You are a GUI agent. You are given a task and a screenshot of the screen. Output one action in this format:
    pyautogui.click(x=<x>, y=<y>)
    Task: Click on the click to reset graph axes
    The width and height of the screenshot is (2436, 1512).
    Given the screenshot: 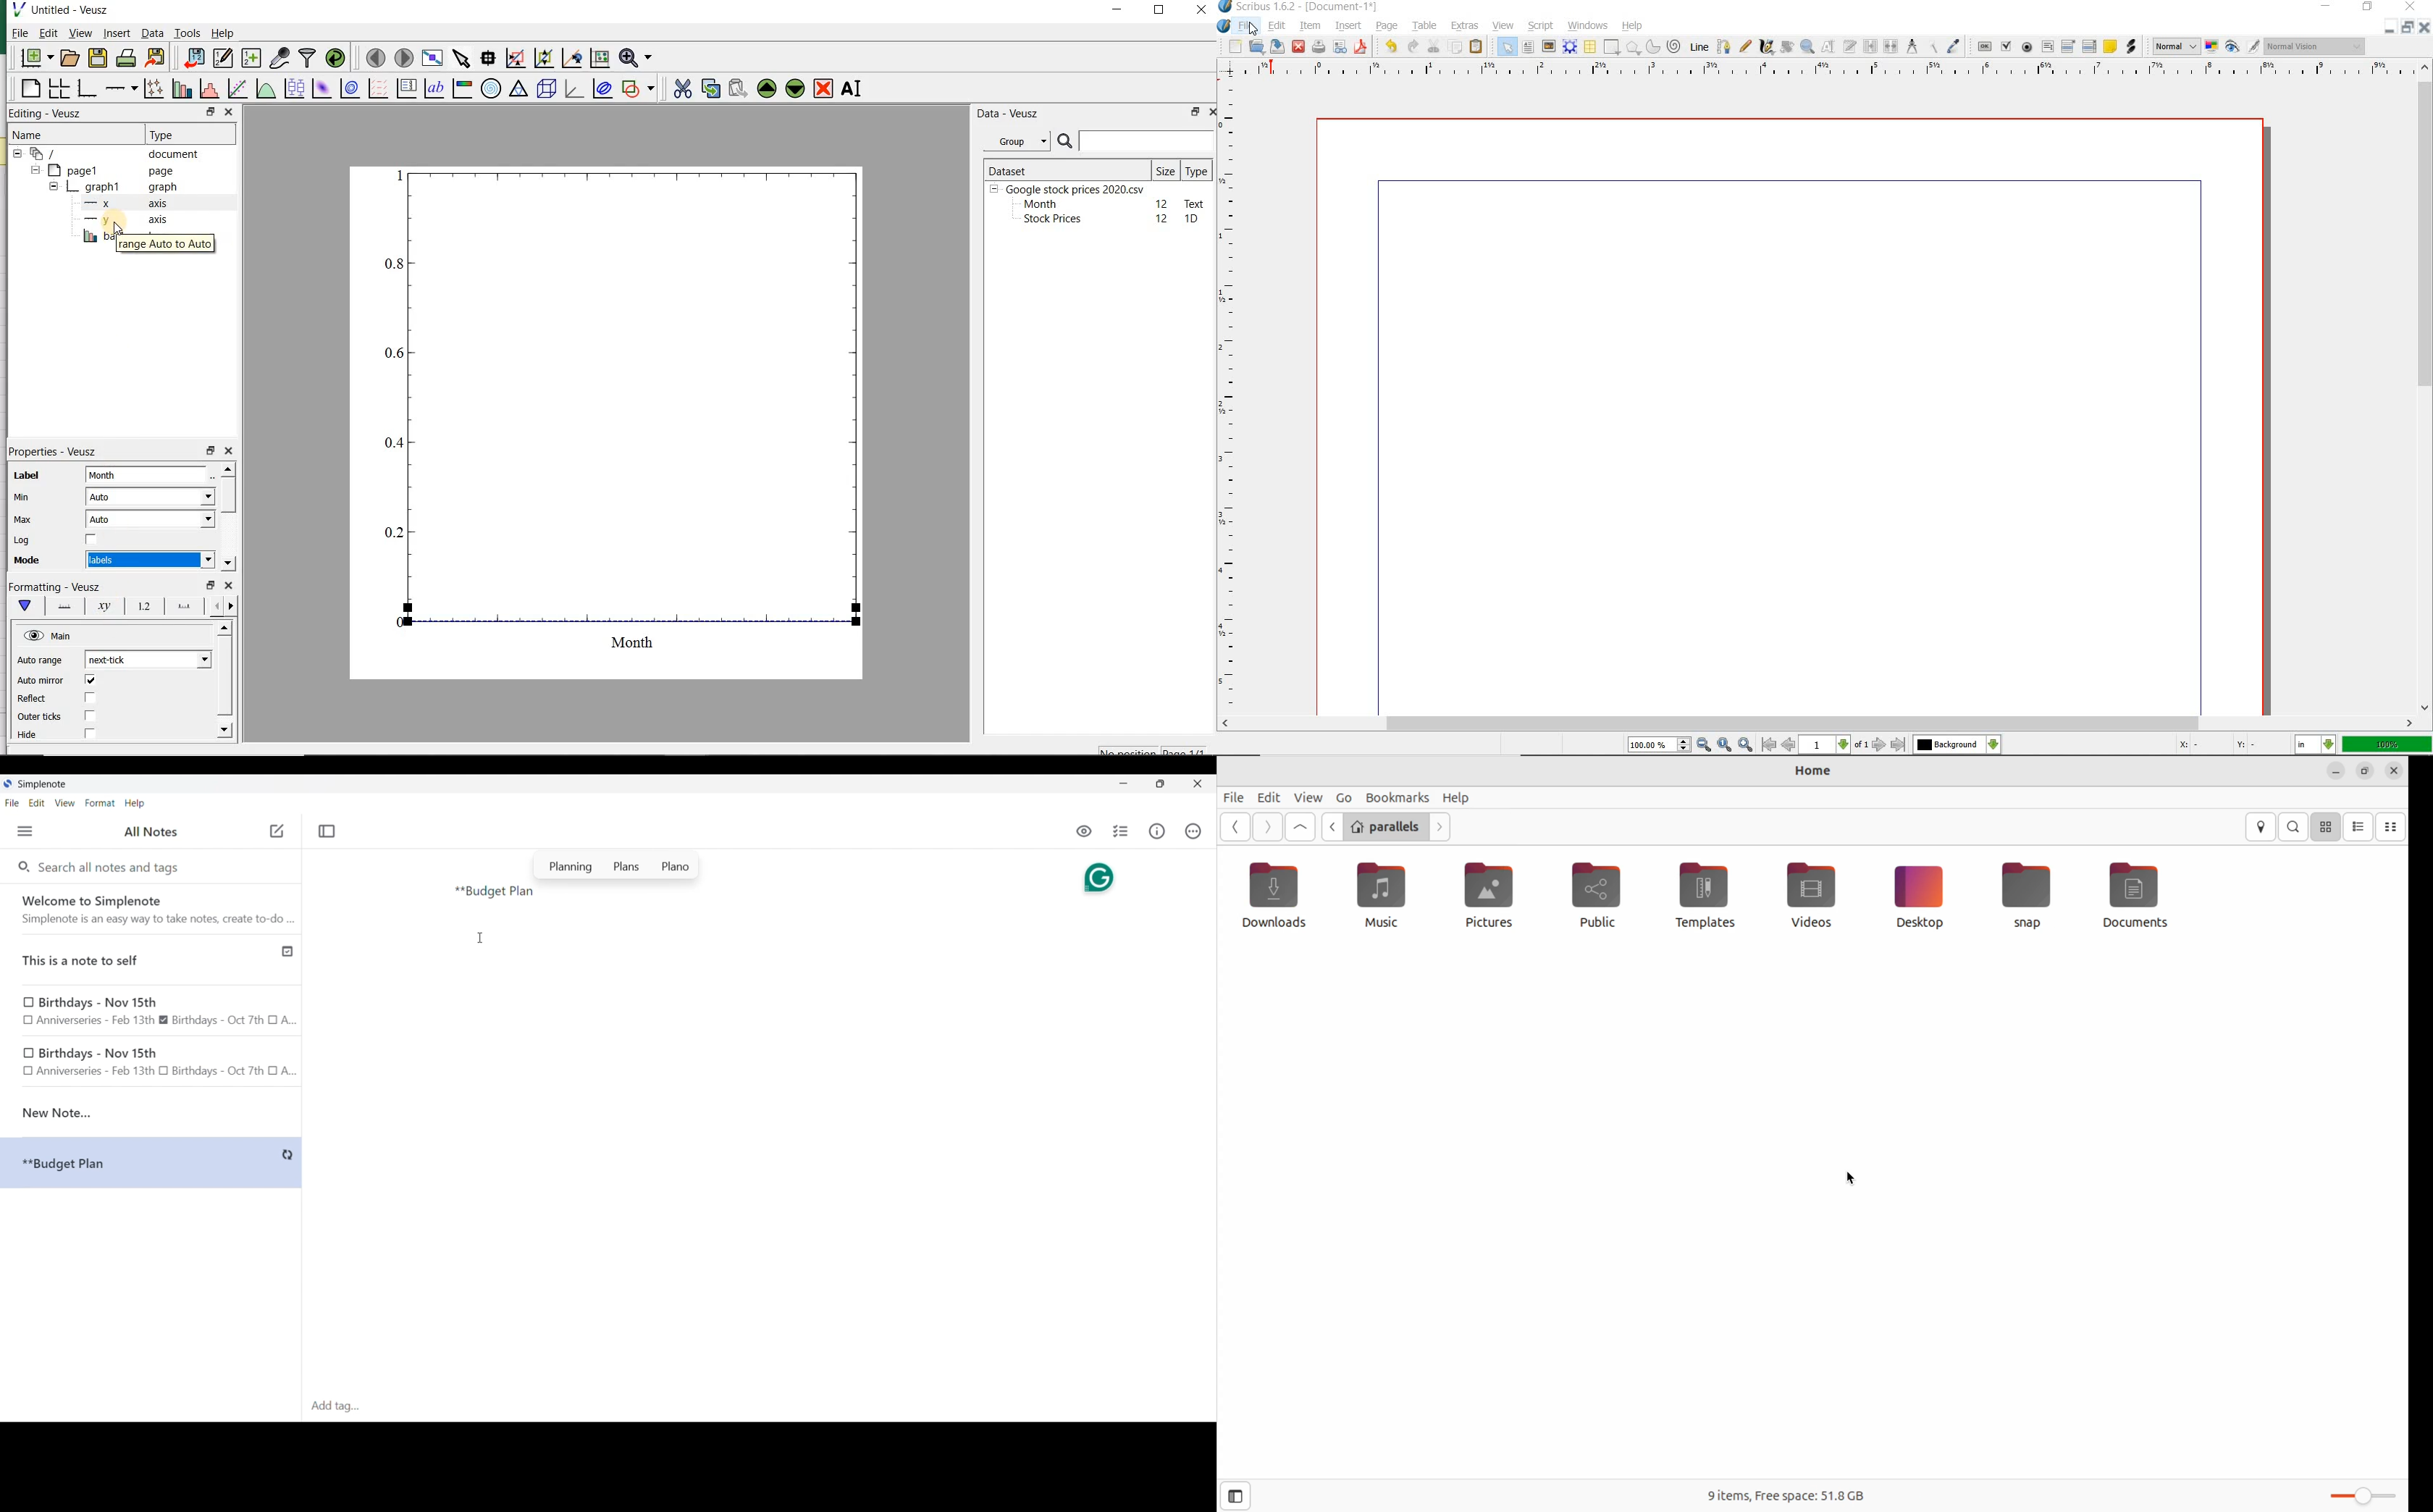 What is the action you would take?
    pyautogui.click(x=598, y=59)
    